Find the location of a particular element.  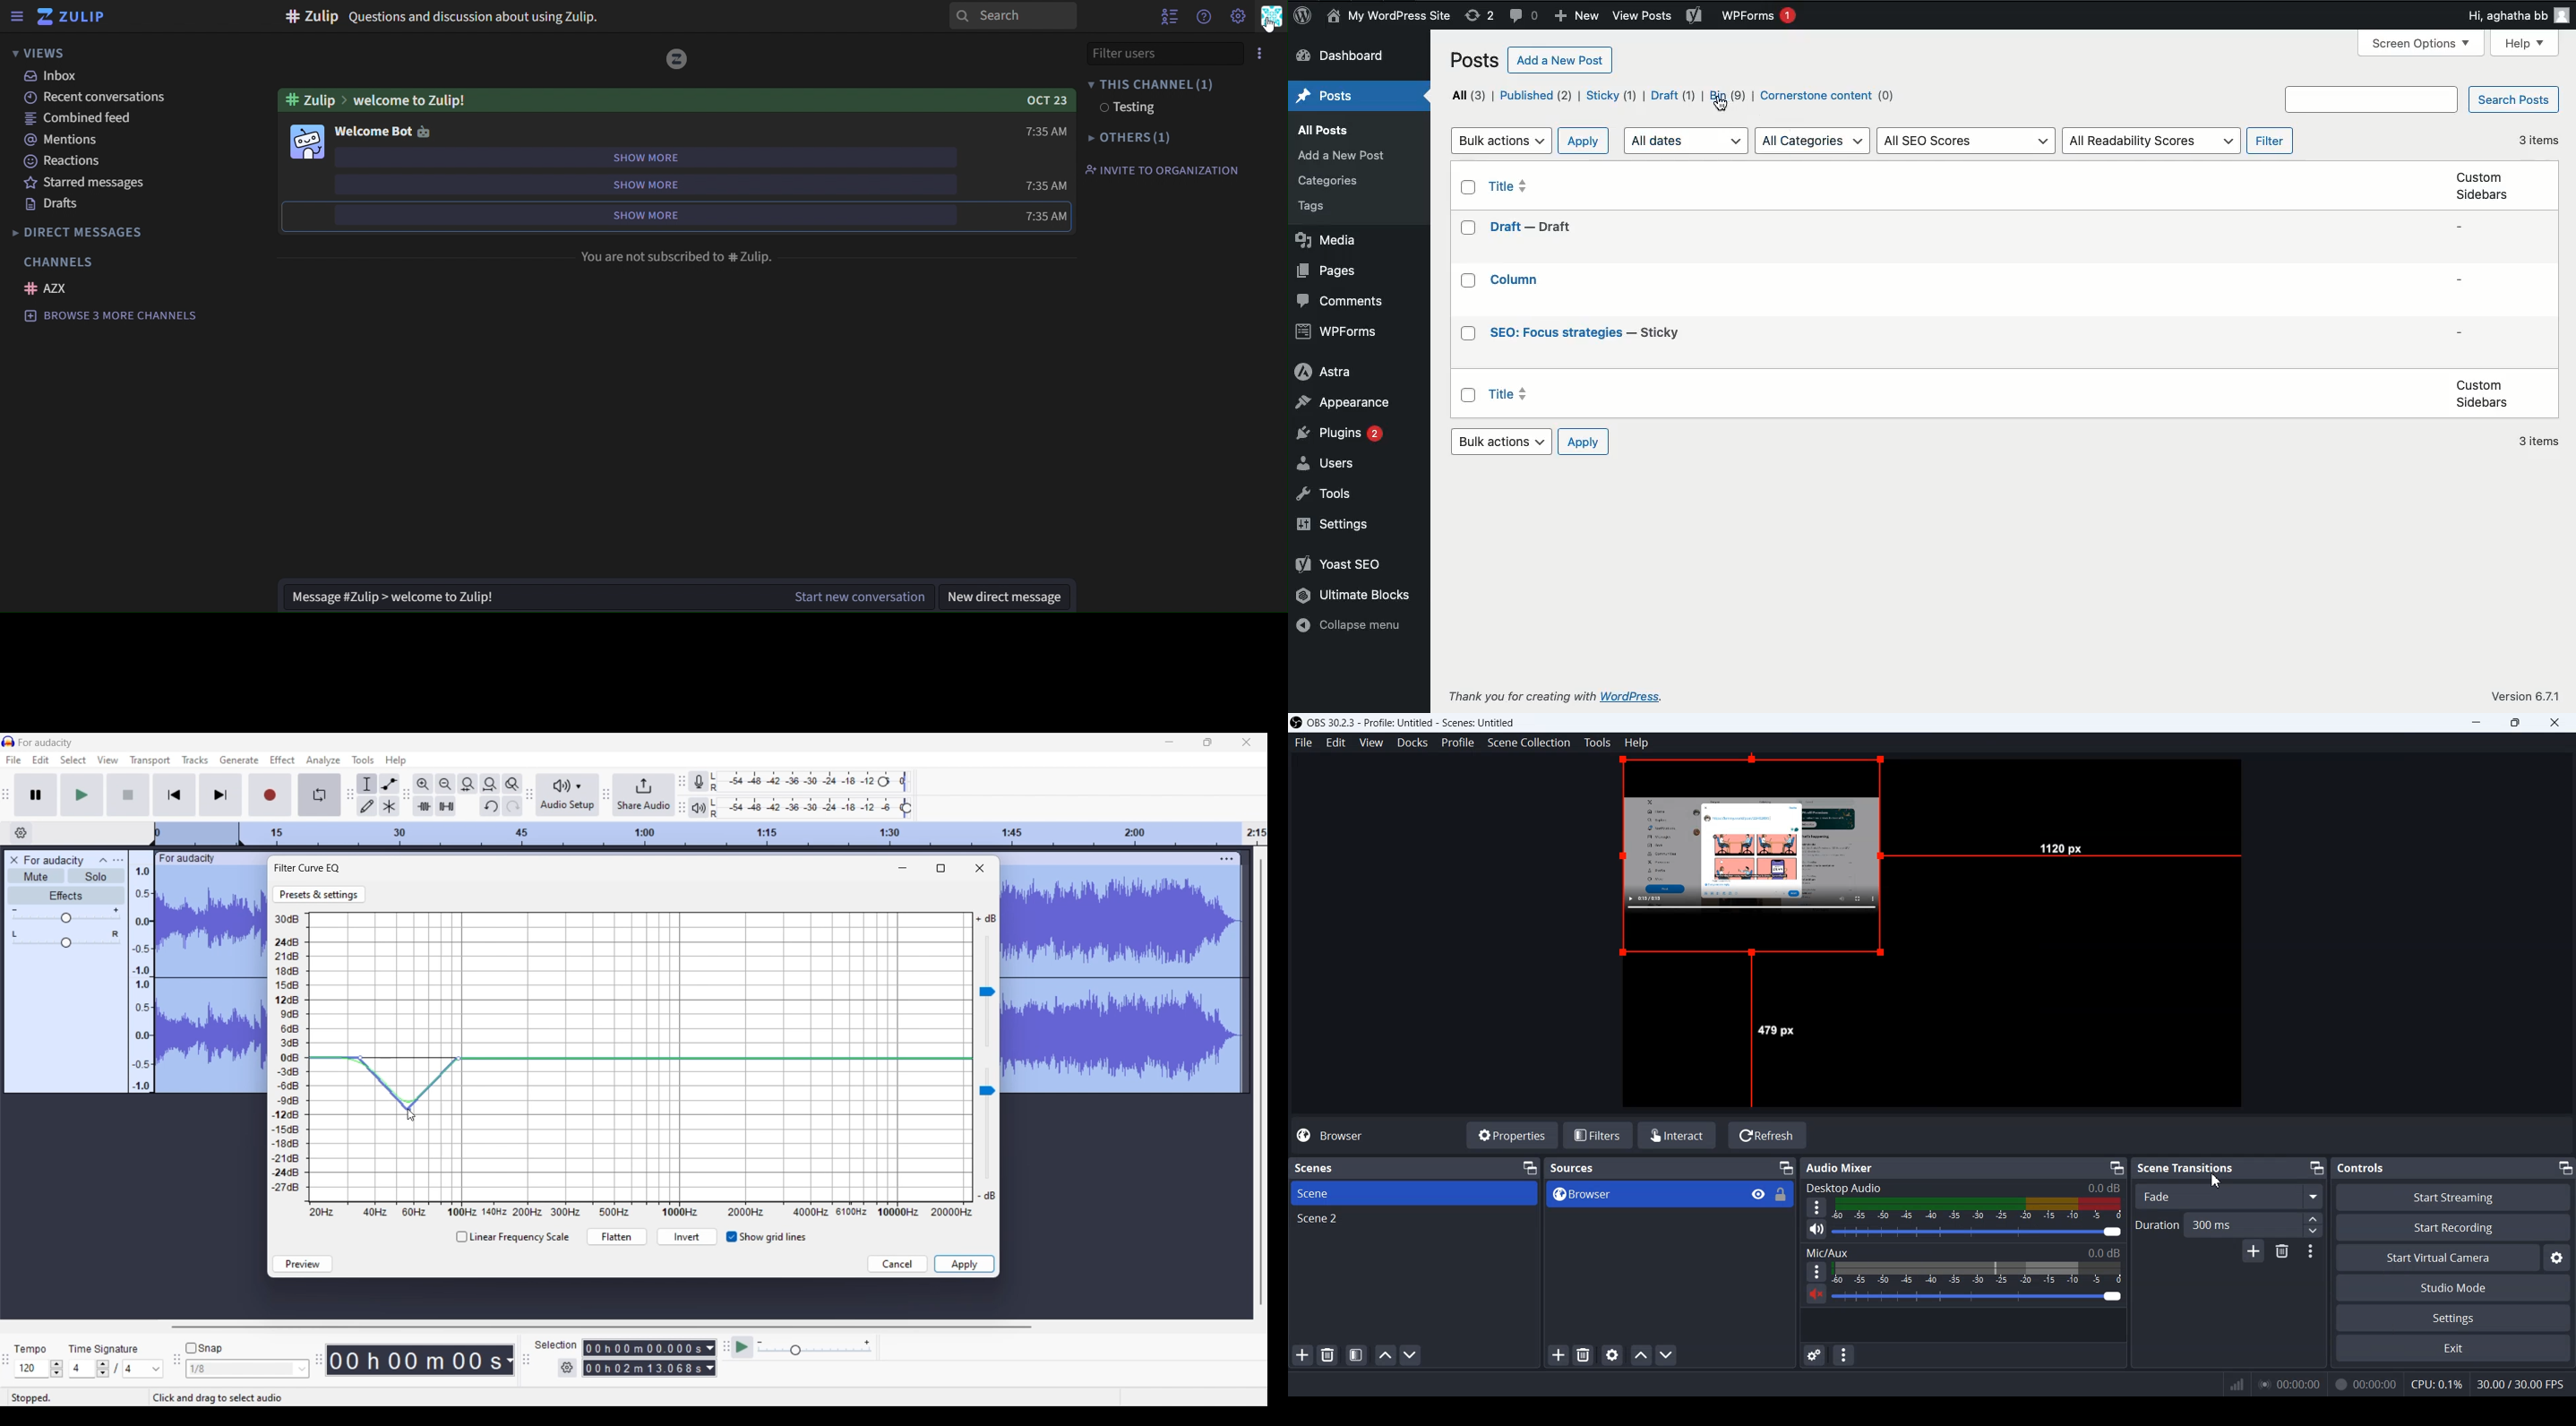

Transport menu is located at coordinates (150, 761).